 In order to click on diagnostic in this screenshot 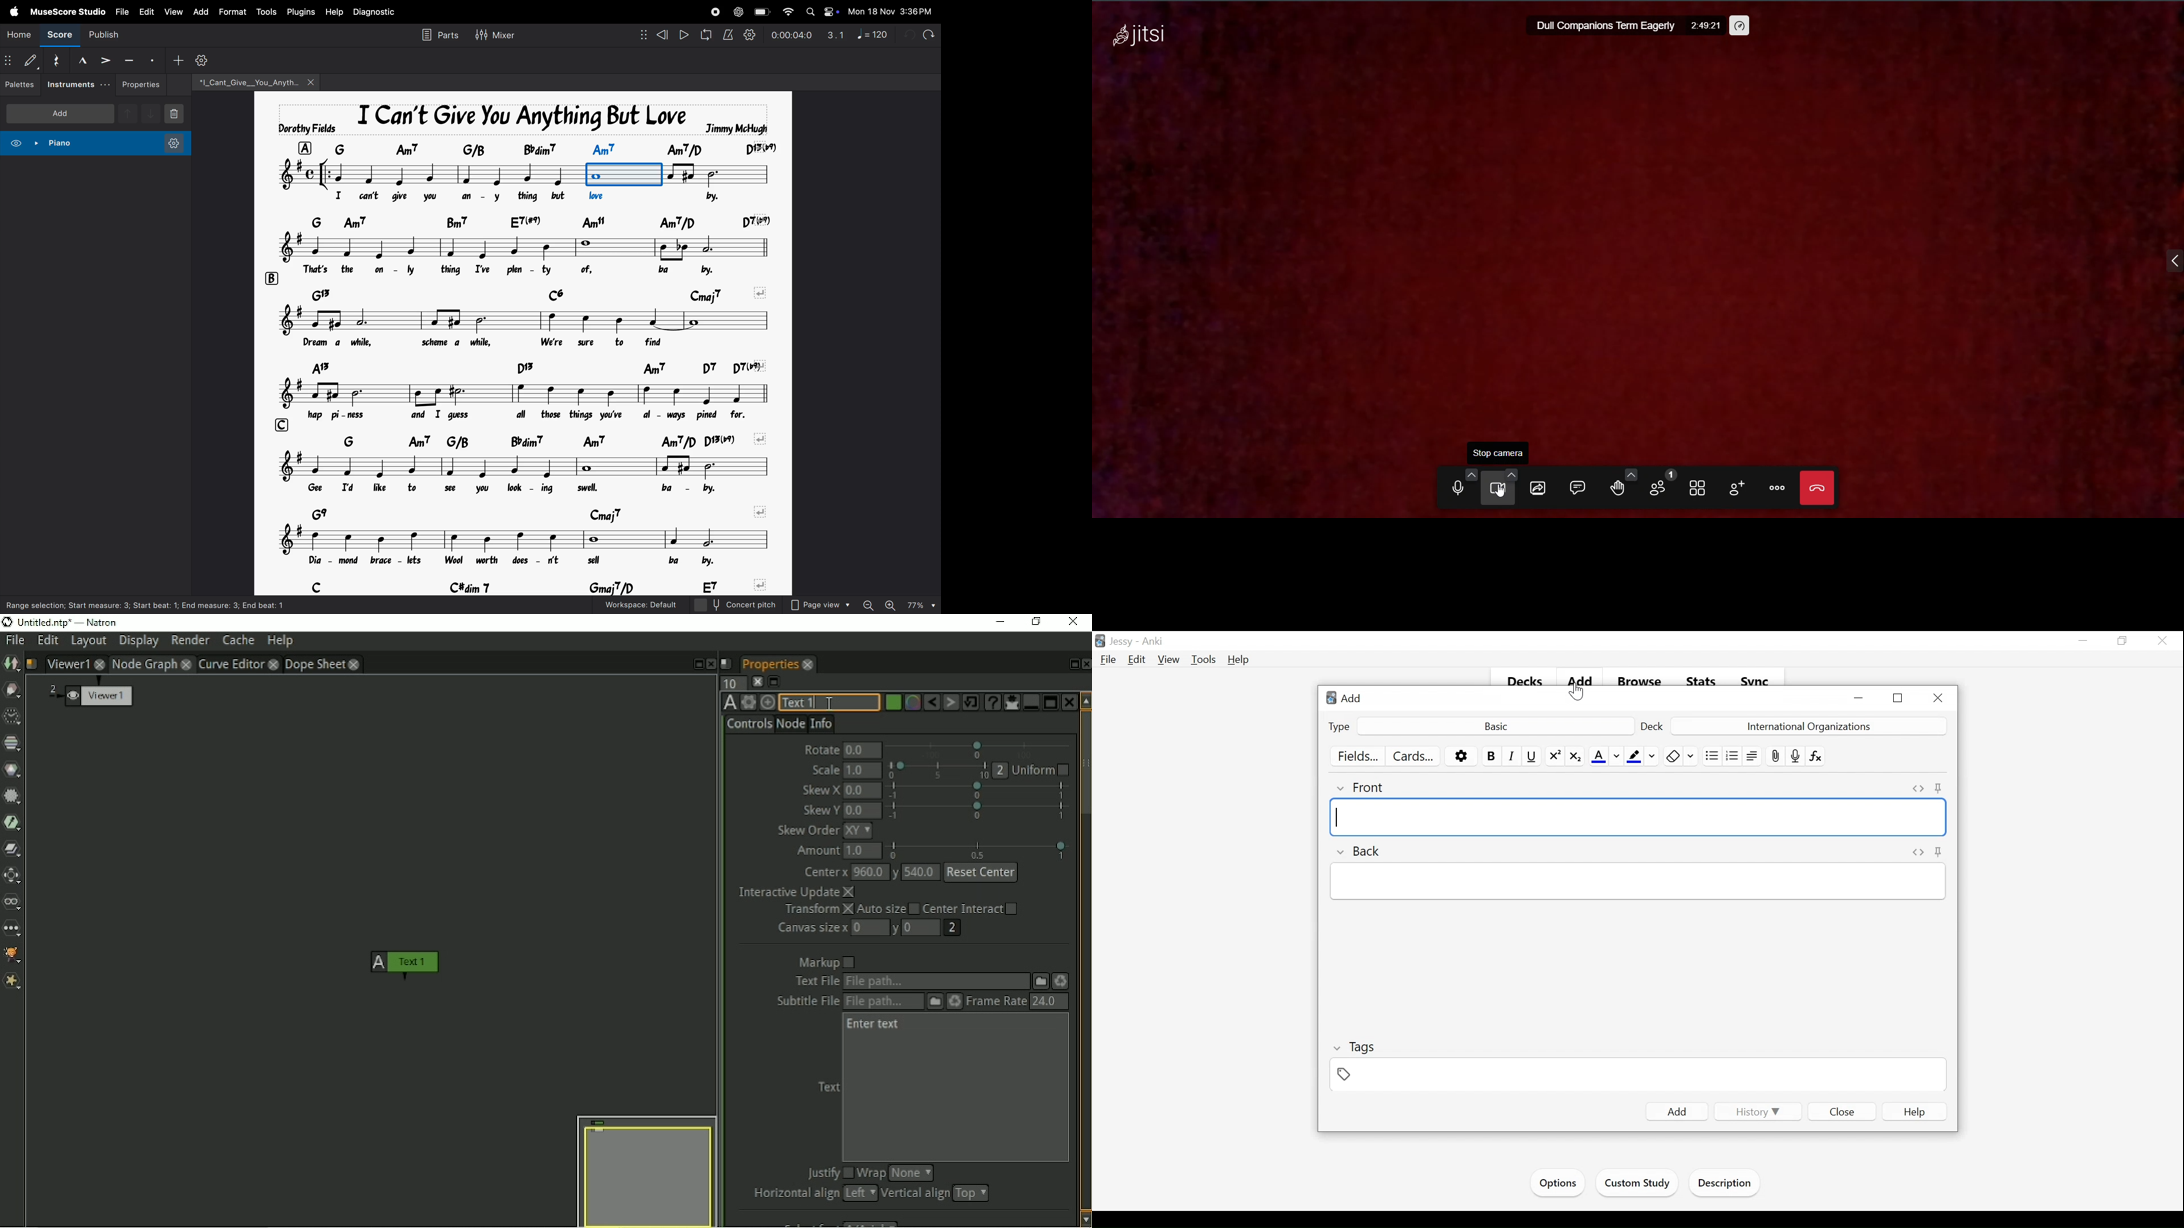, I will do `click(377, 12)`.